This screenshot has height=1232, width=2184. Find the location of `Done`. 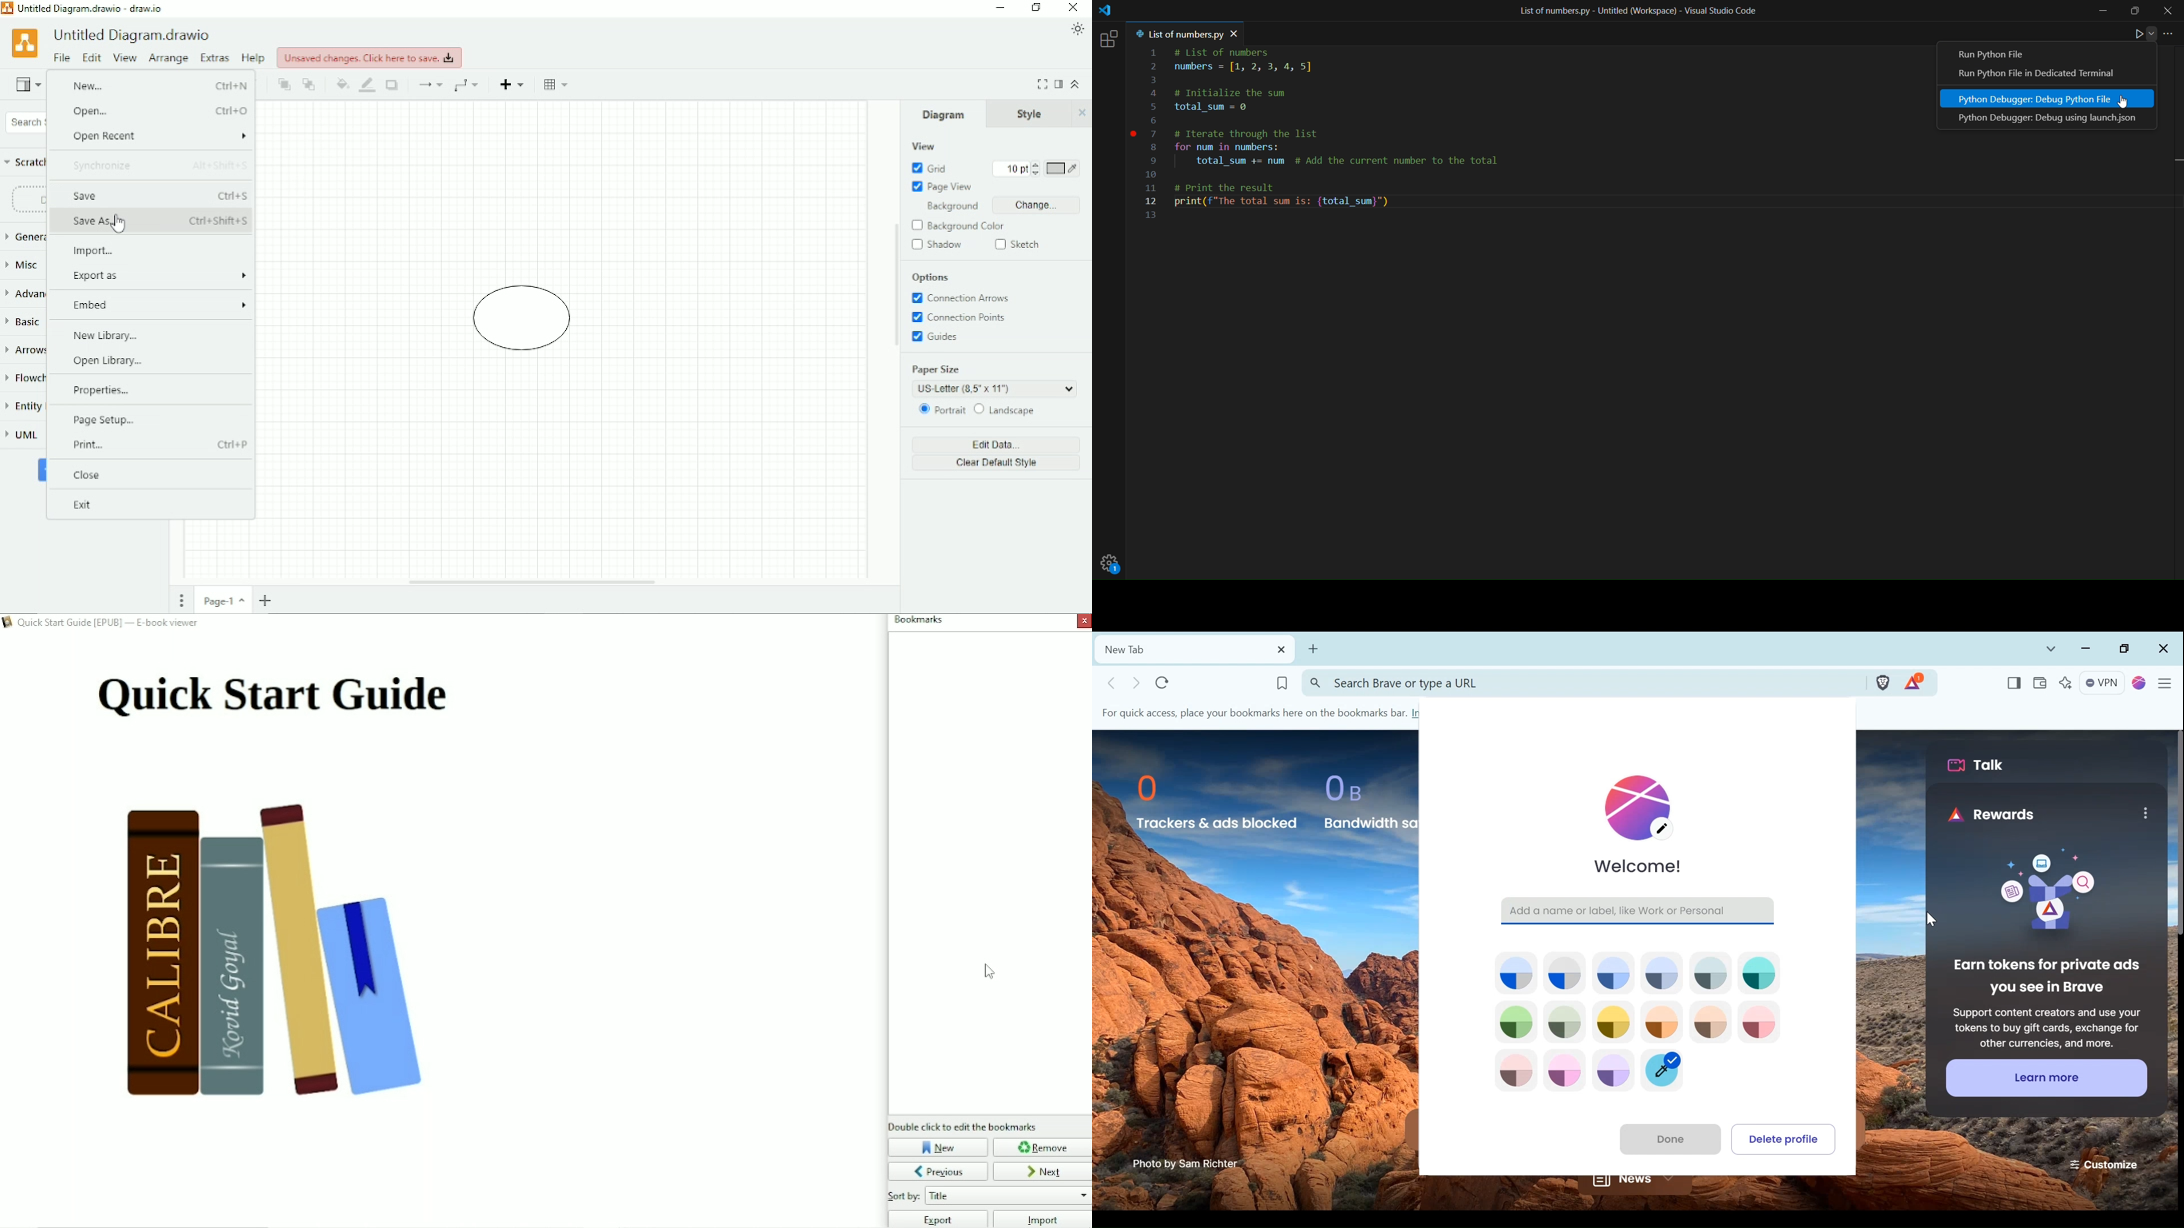

Done is located at coordinates (1667, 1138).